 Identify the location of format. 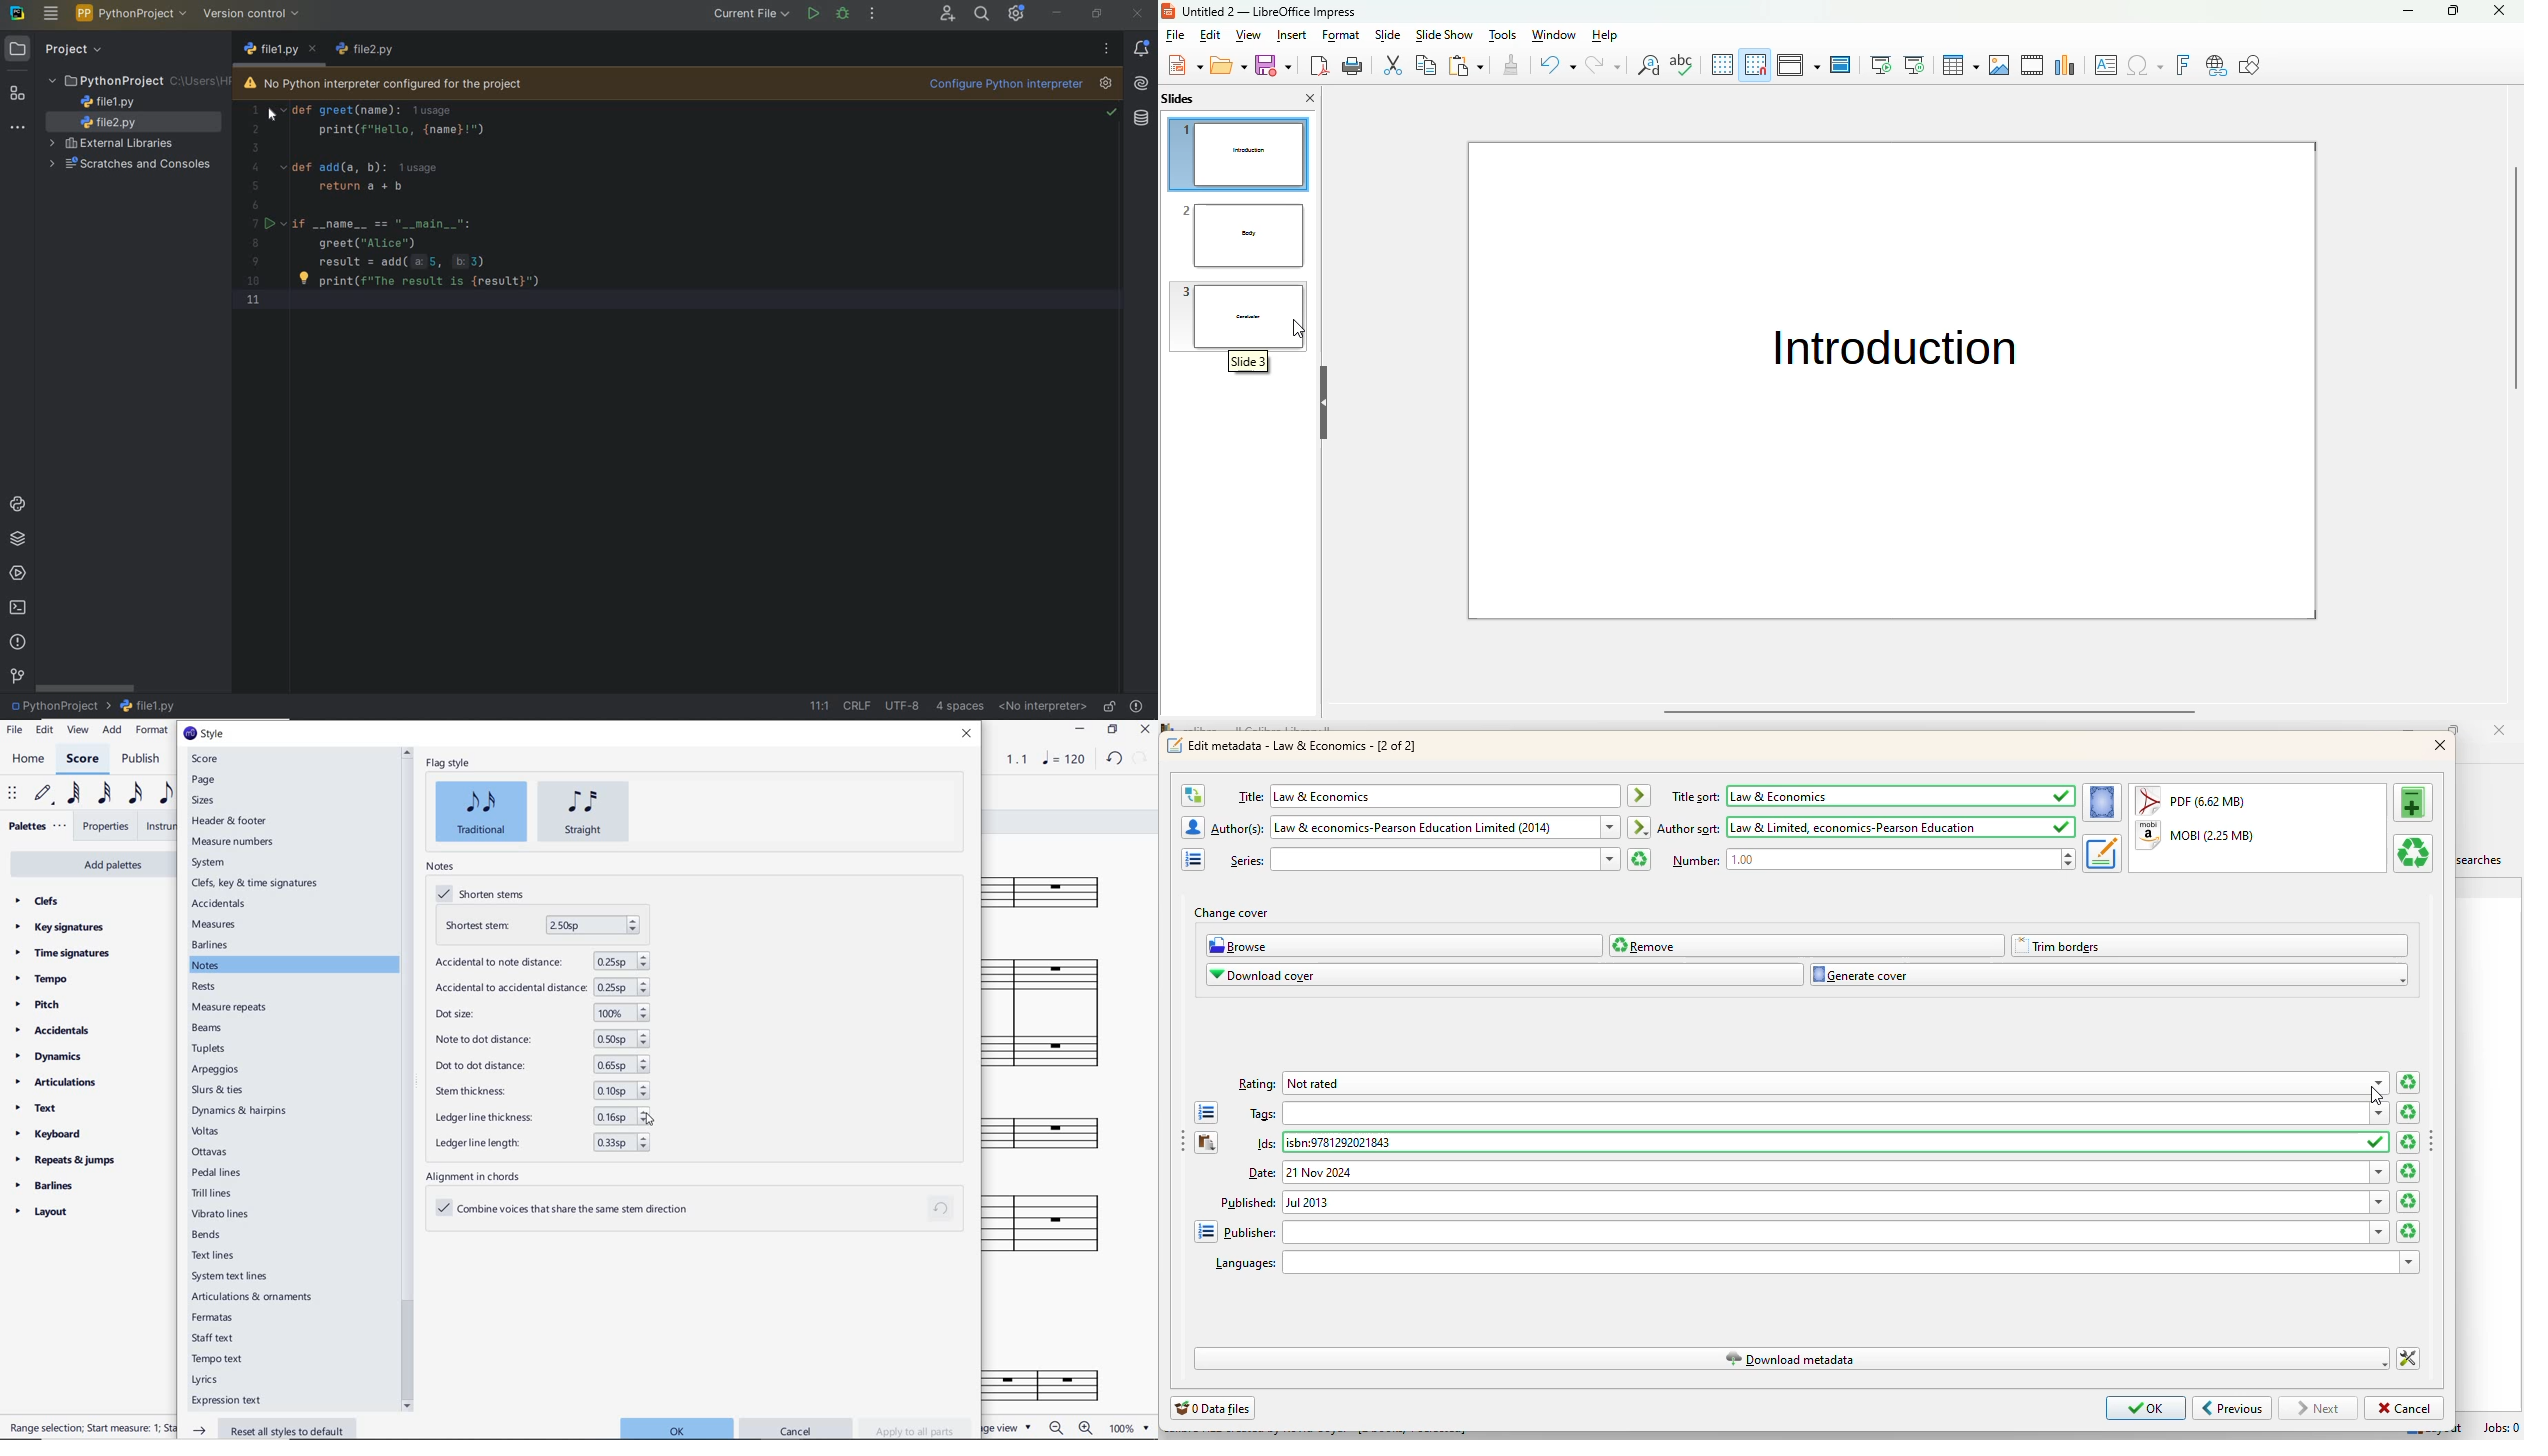
(1341, 36).